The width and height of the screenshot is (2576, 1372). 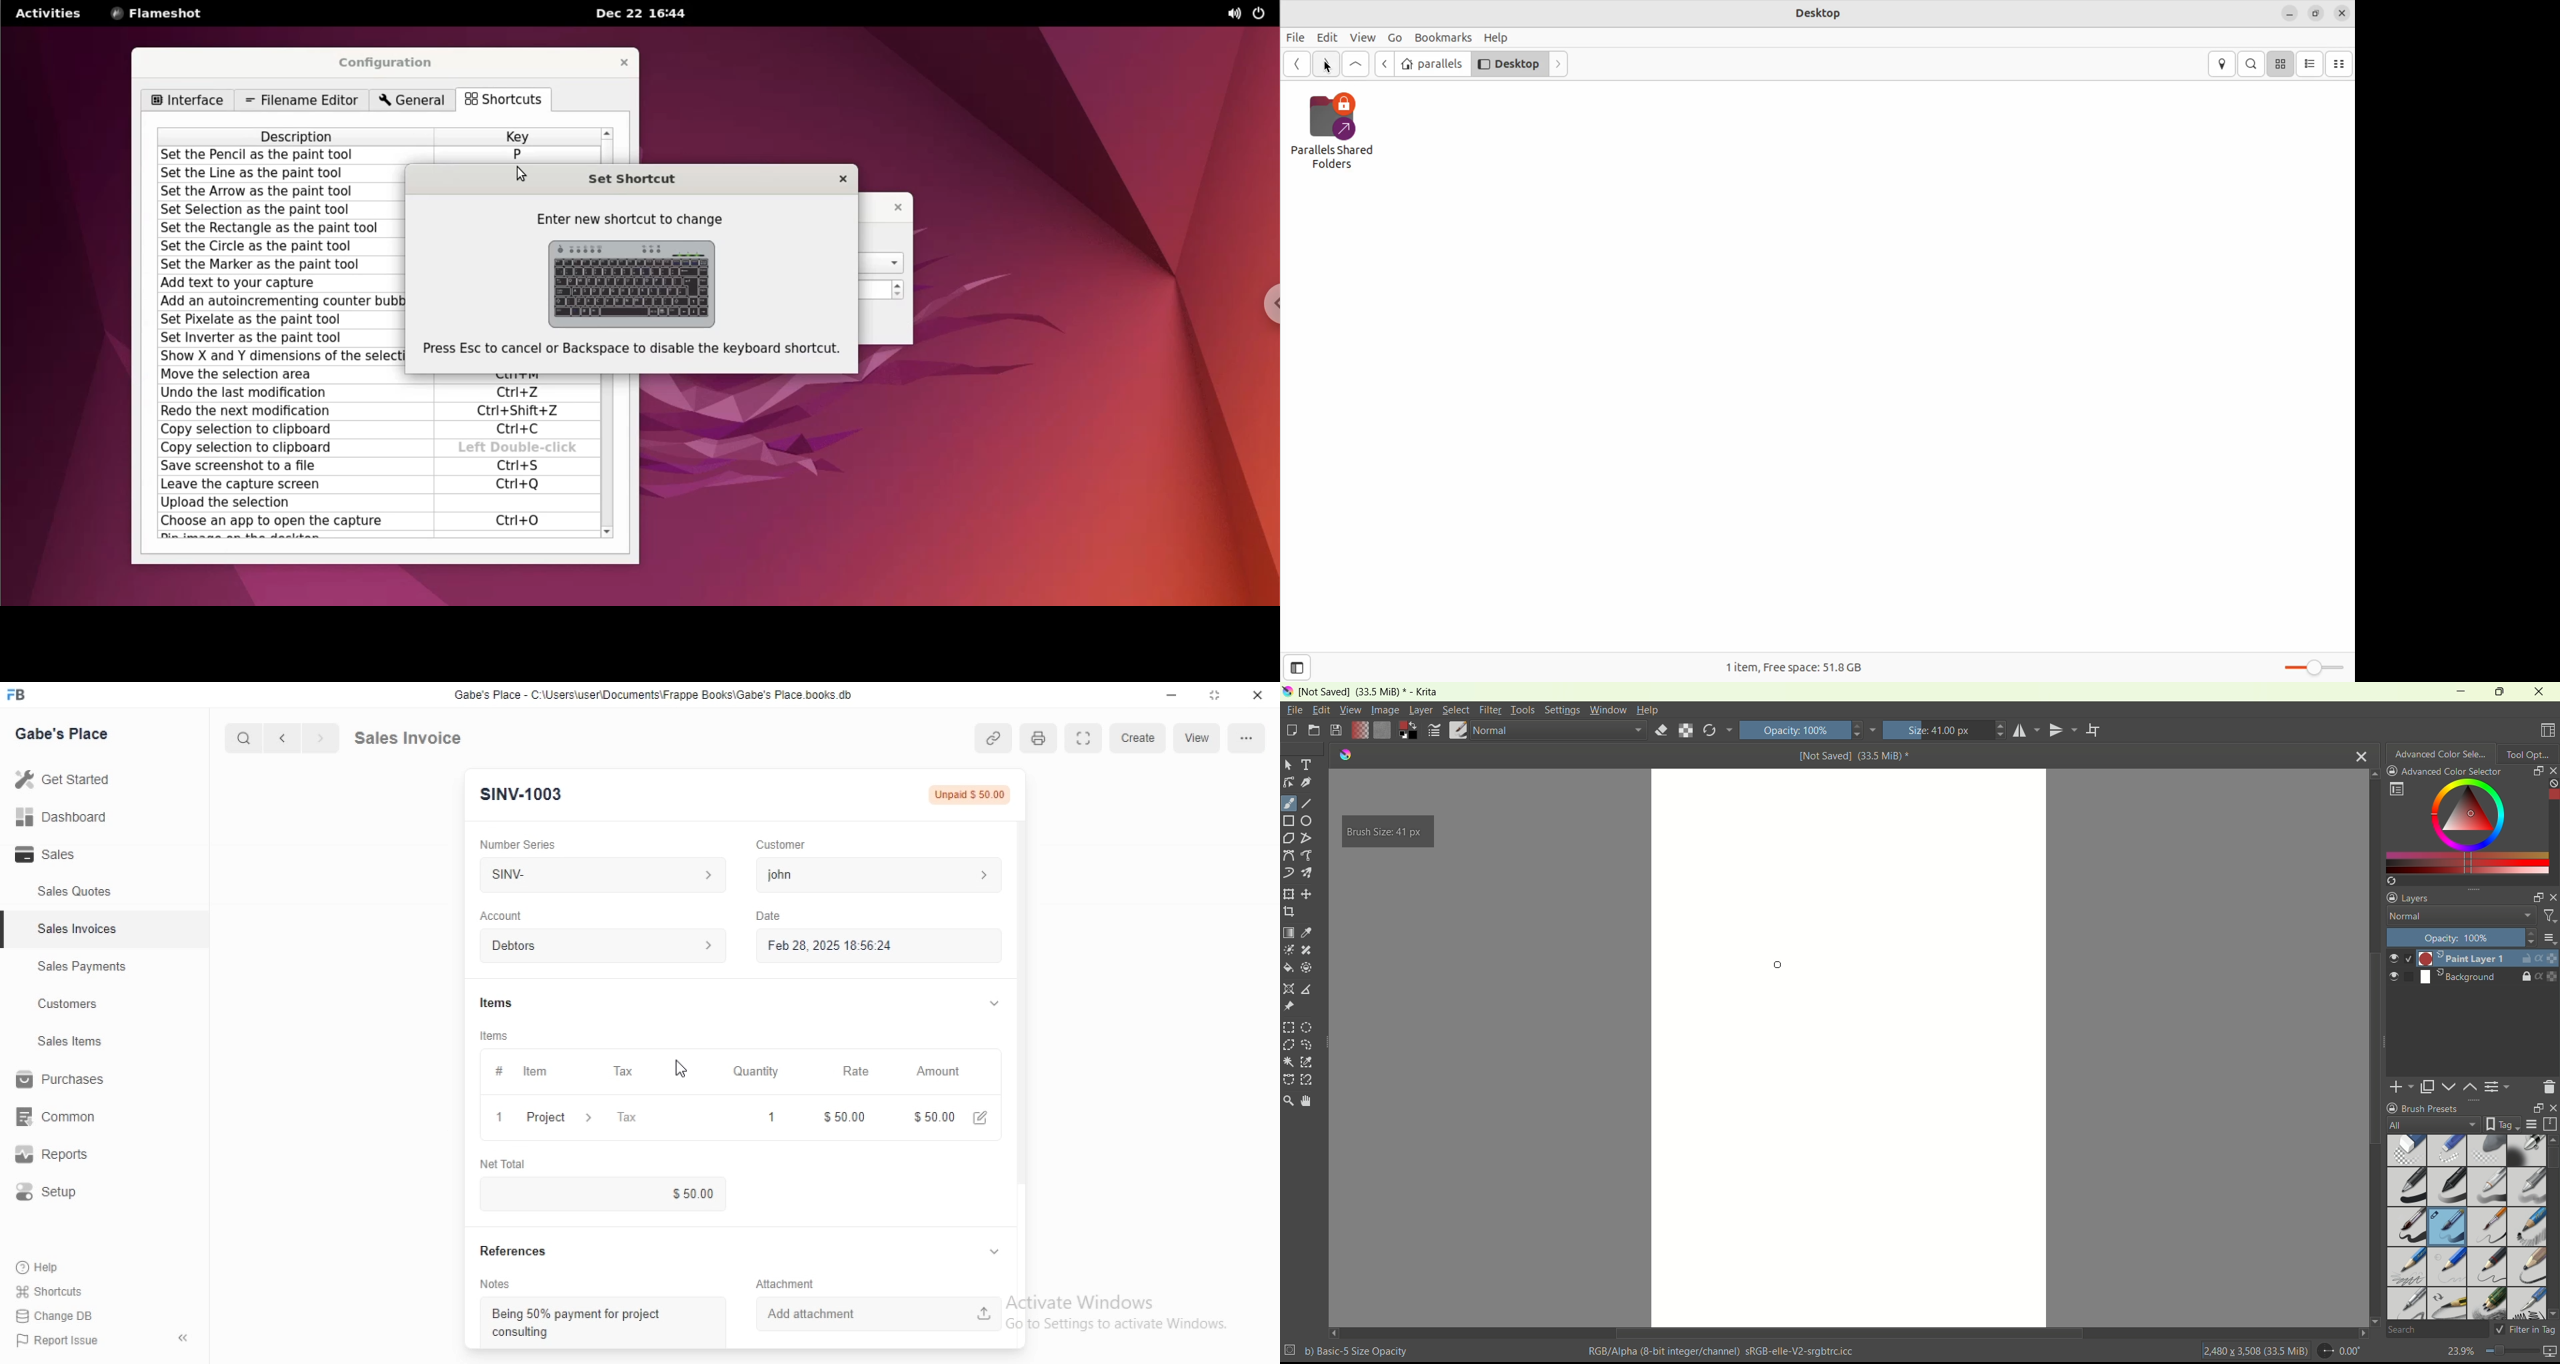 What do you see at coordinates (983, 1117) in the screenshot?
I see `edit` at bounding box center [983, 1117].